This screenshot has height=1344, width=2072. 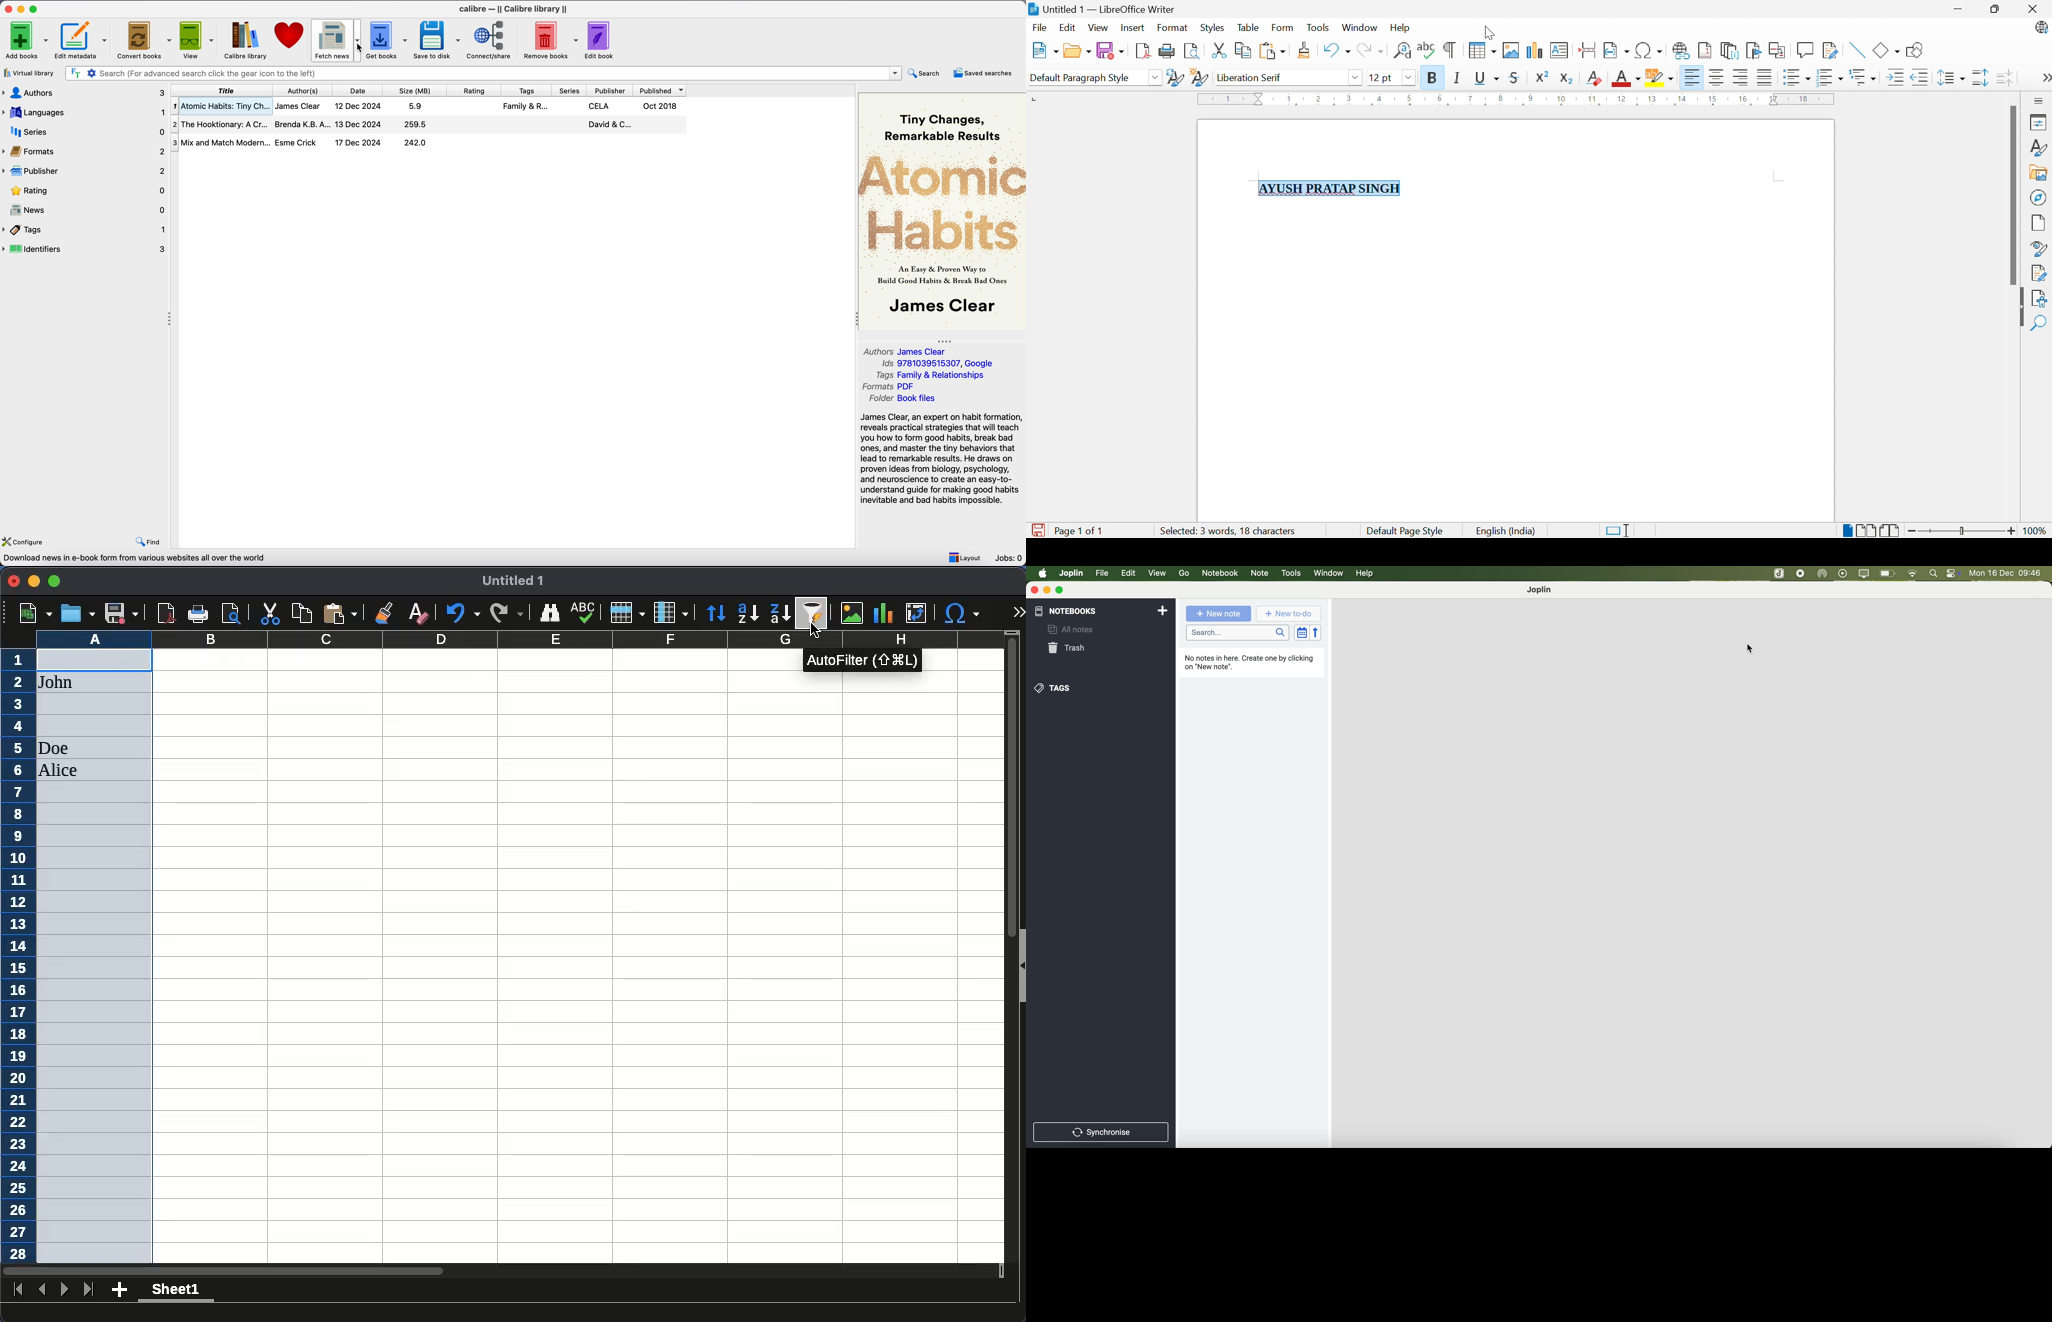 I want to click on Brenda K.B.A..., so click(x=301, y=124).